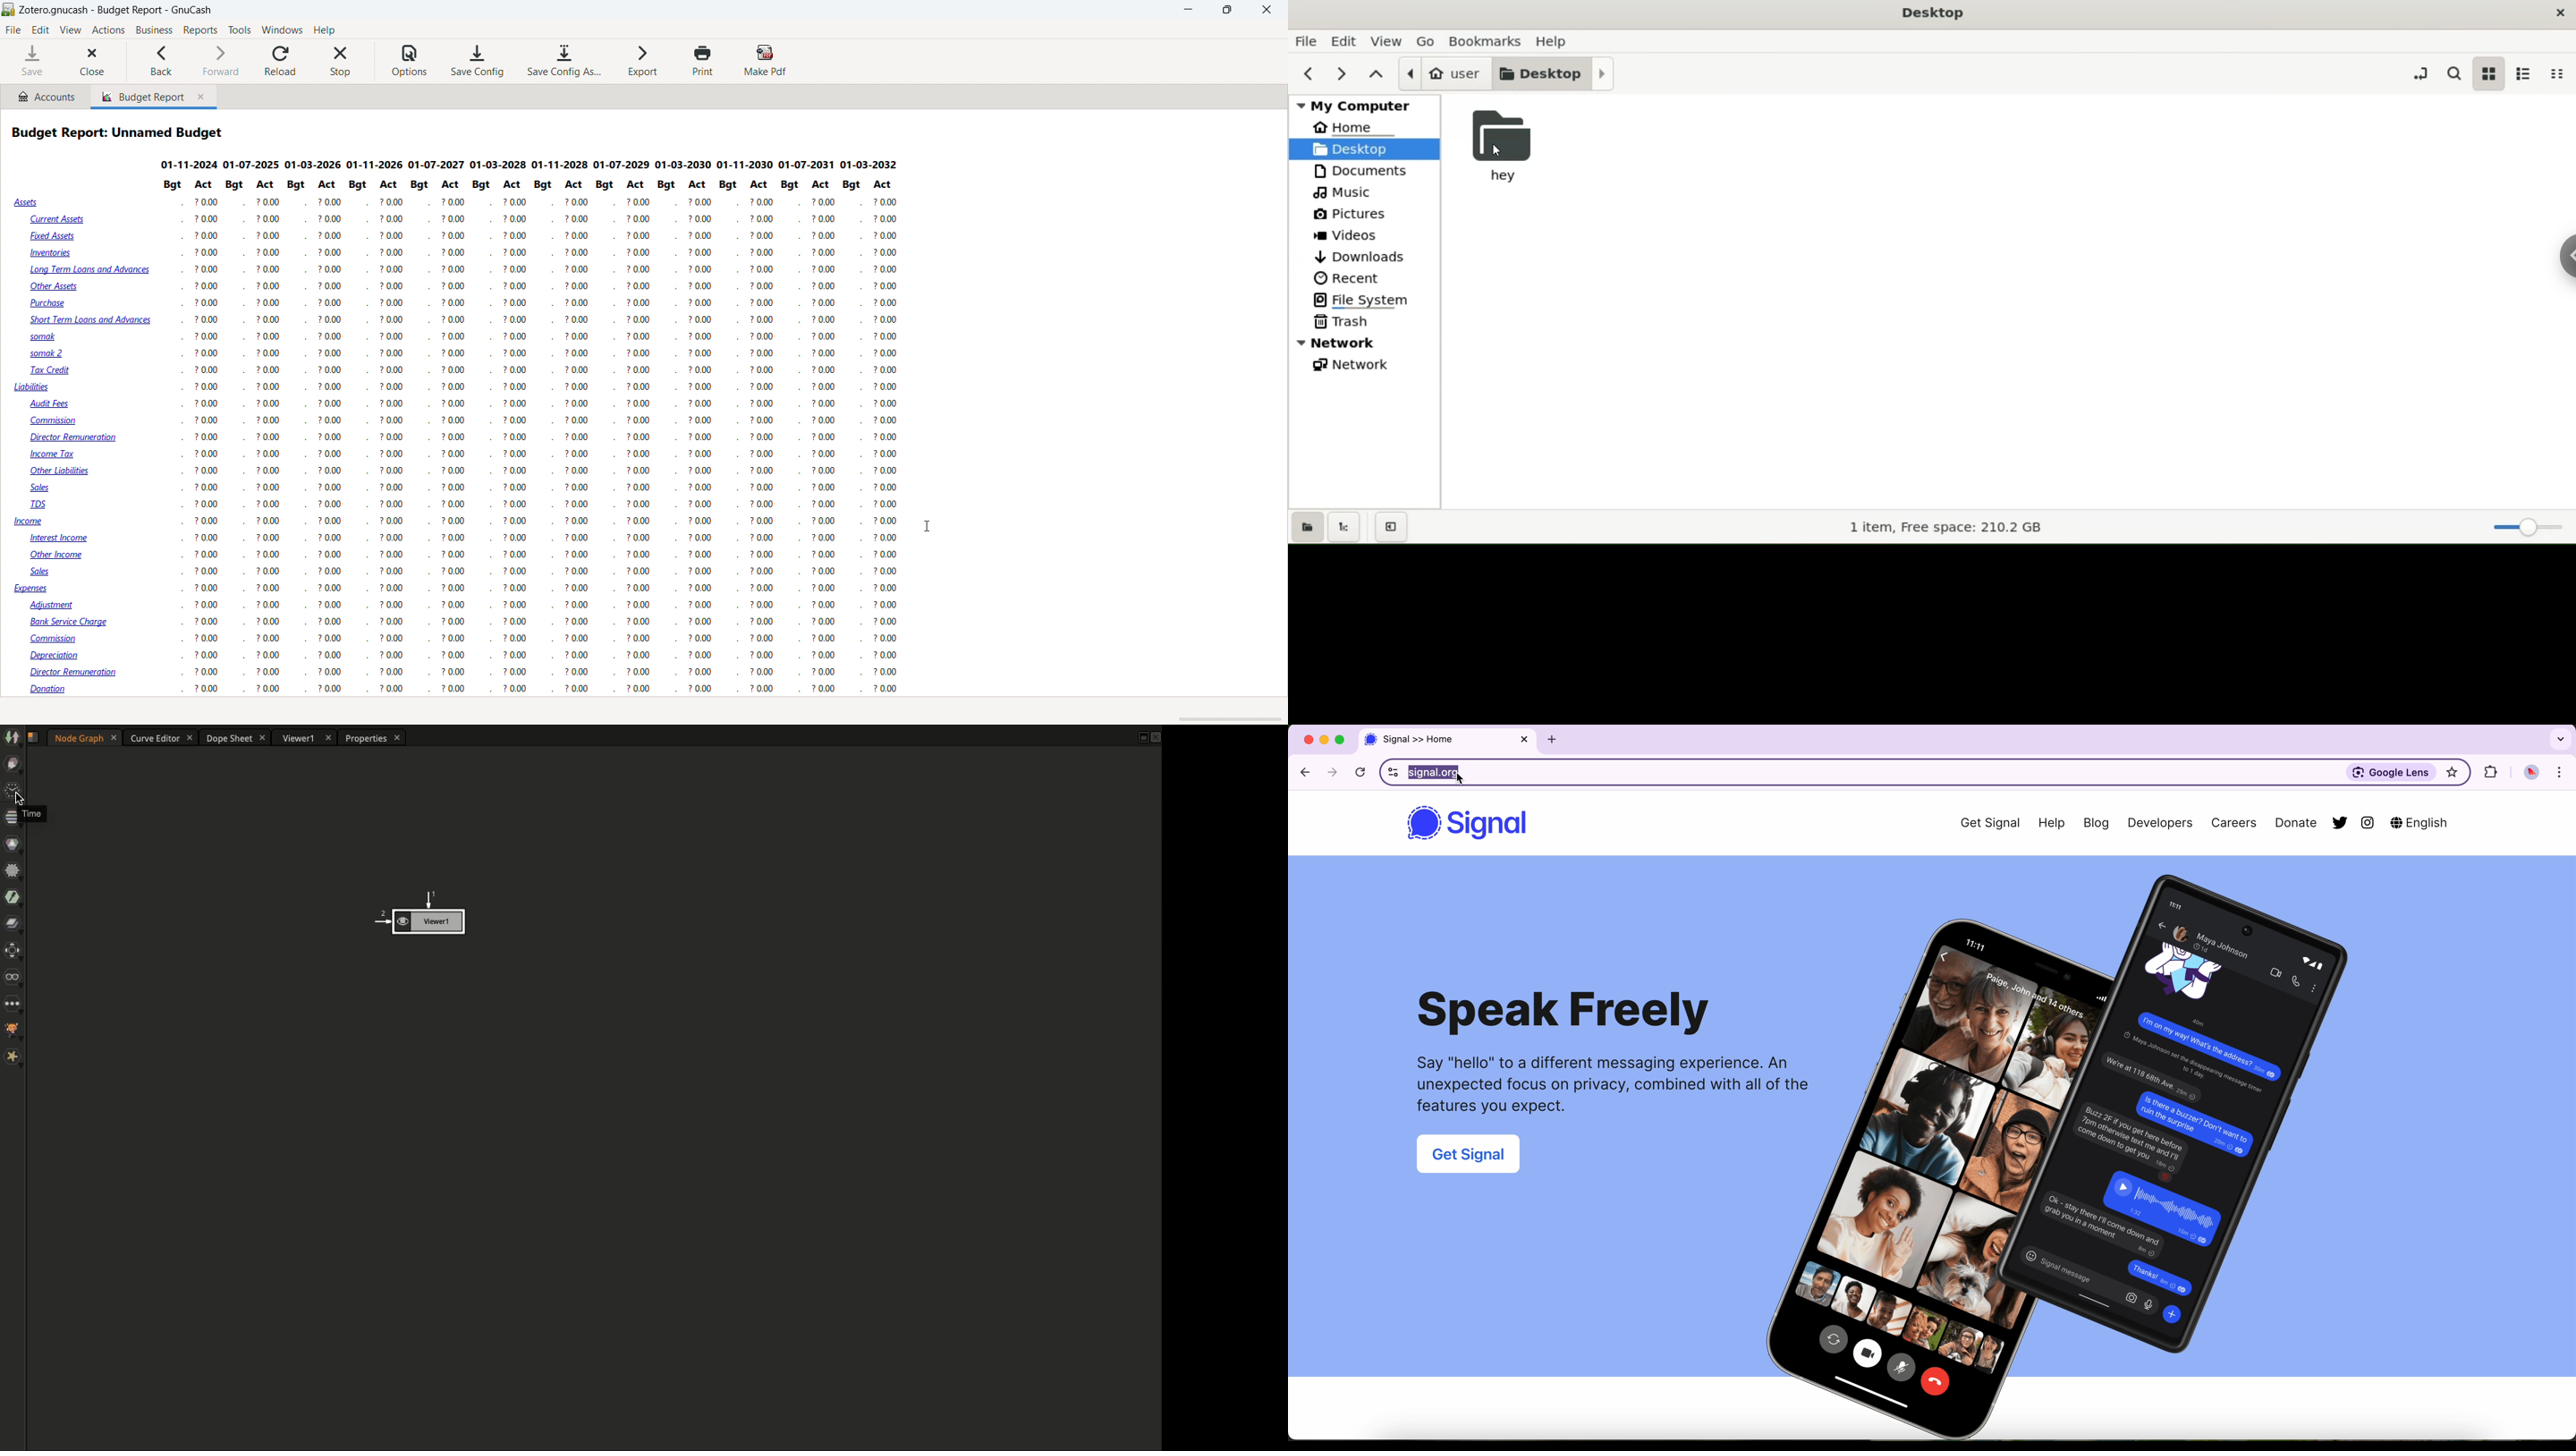 The image size is (2576, 1456). I want to click on Income Tax, so click(54, 454).